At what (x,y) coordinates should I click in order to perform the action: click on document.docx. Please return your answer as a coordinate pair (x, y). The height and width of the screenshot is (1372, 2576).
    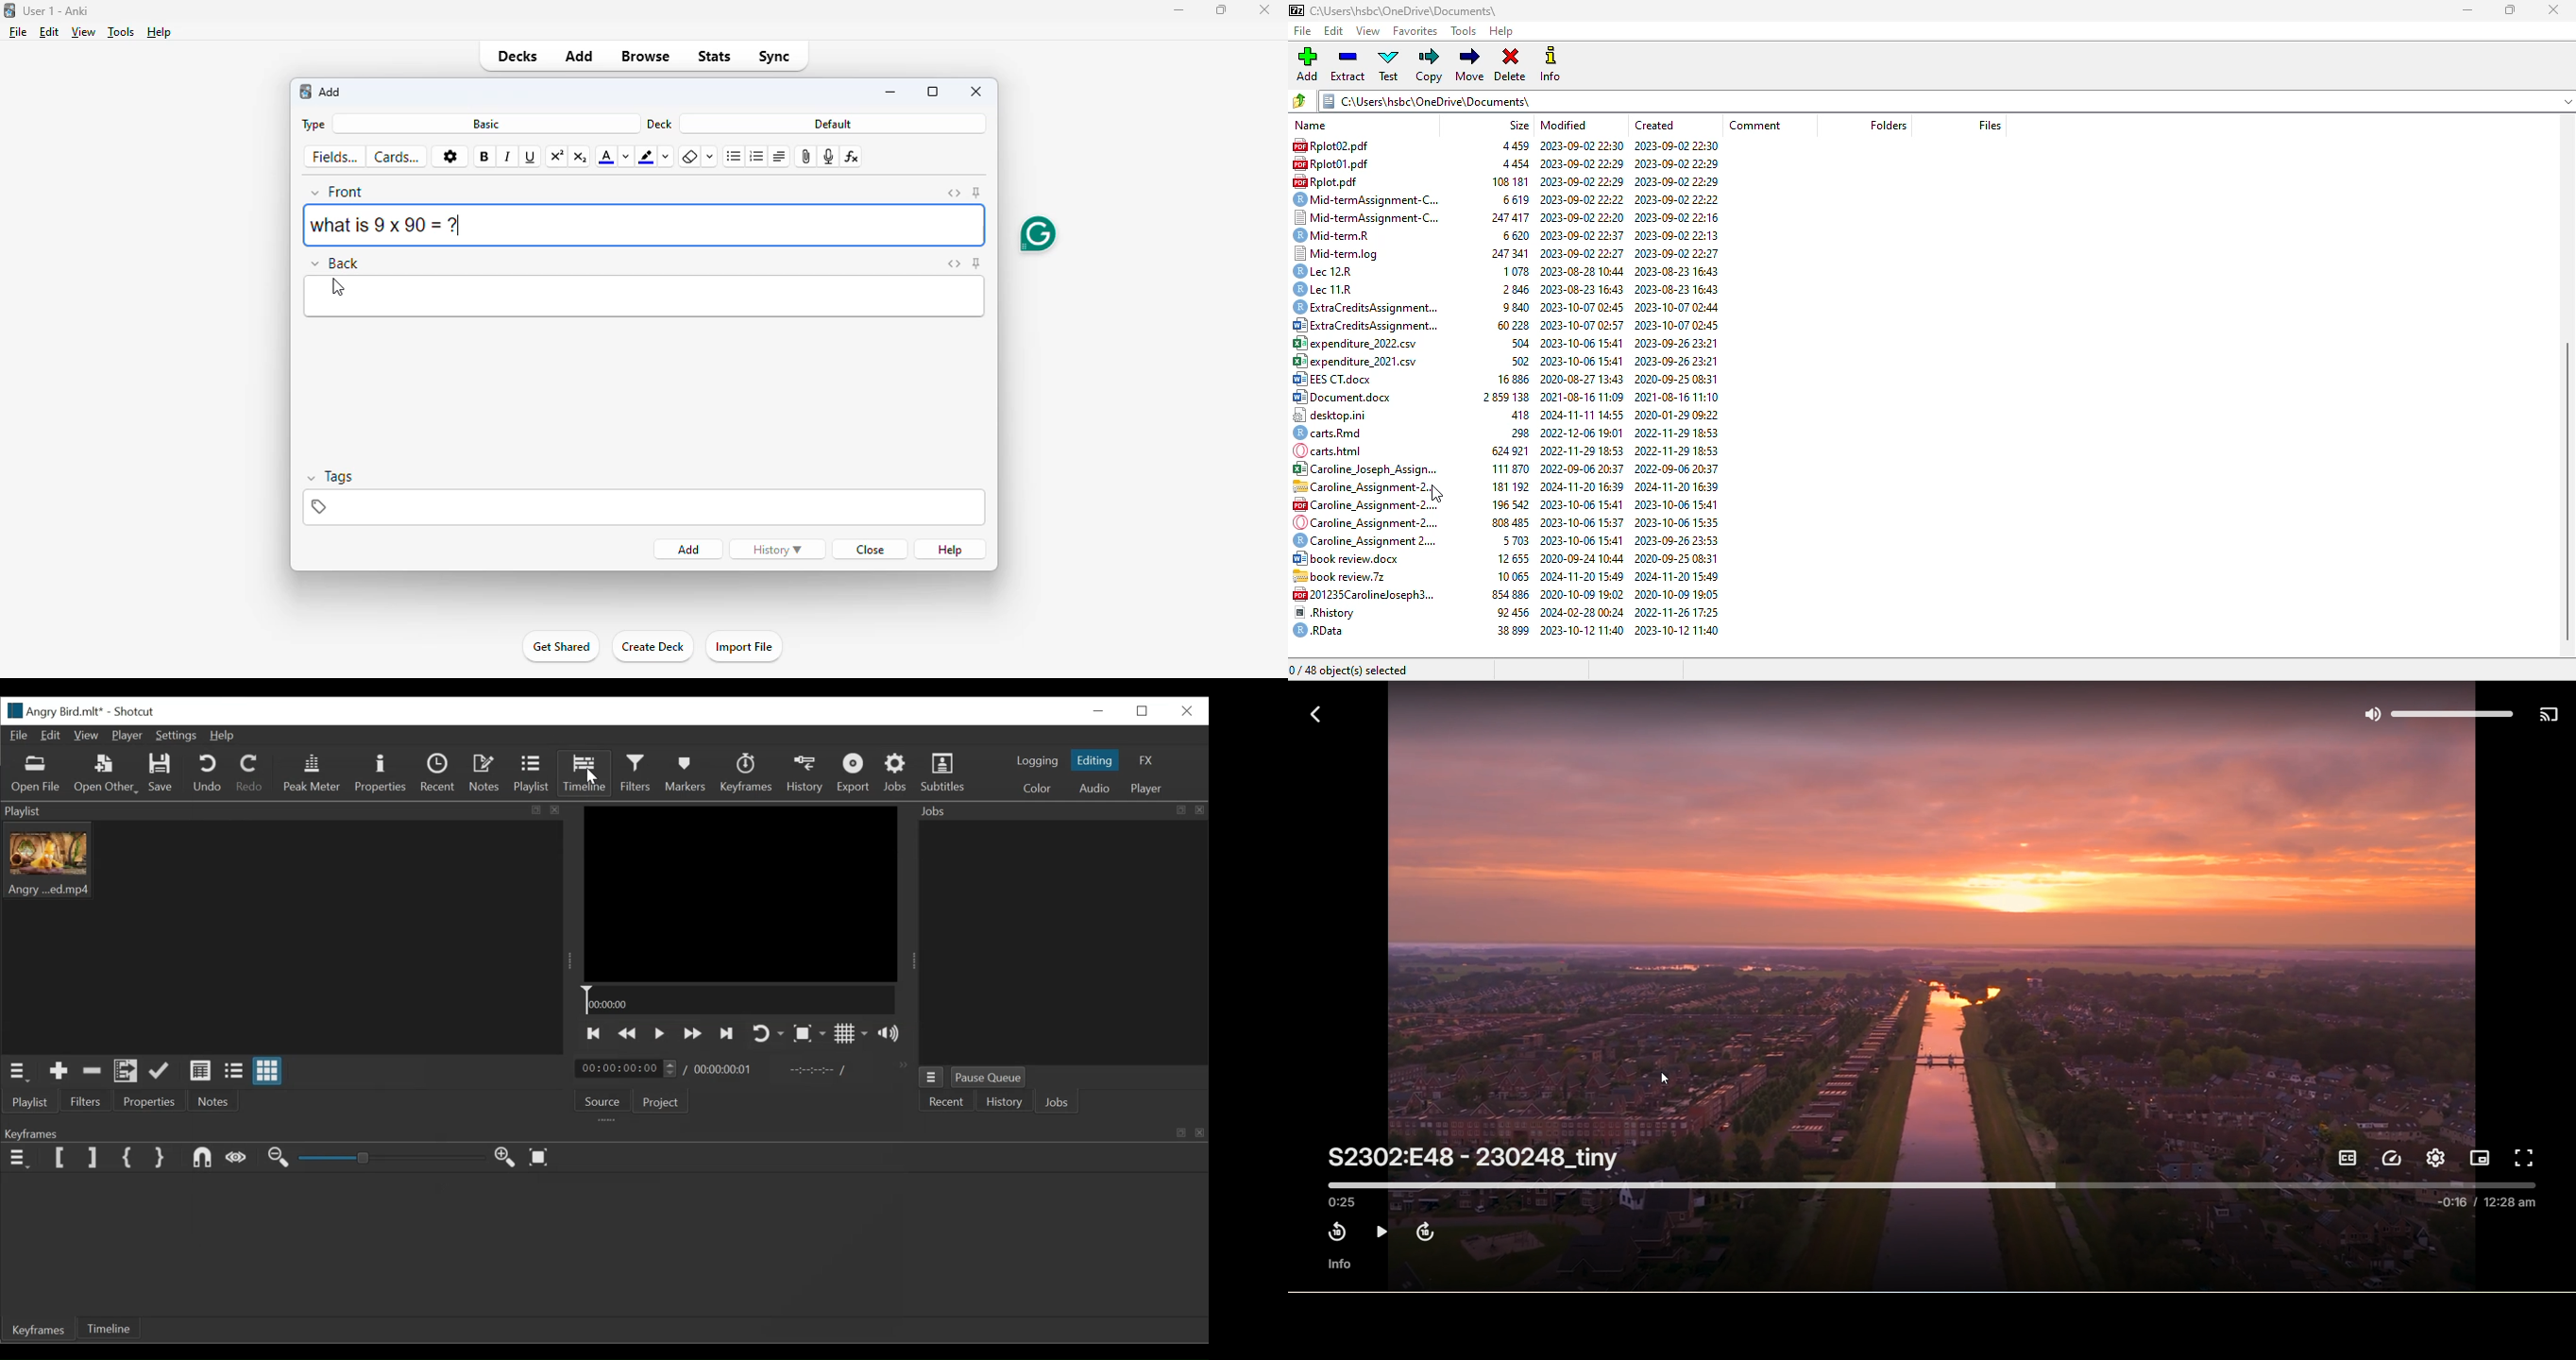
    Looking at the image, I should click on (1344, 397).